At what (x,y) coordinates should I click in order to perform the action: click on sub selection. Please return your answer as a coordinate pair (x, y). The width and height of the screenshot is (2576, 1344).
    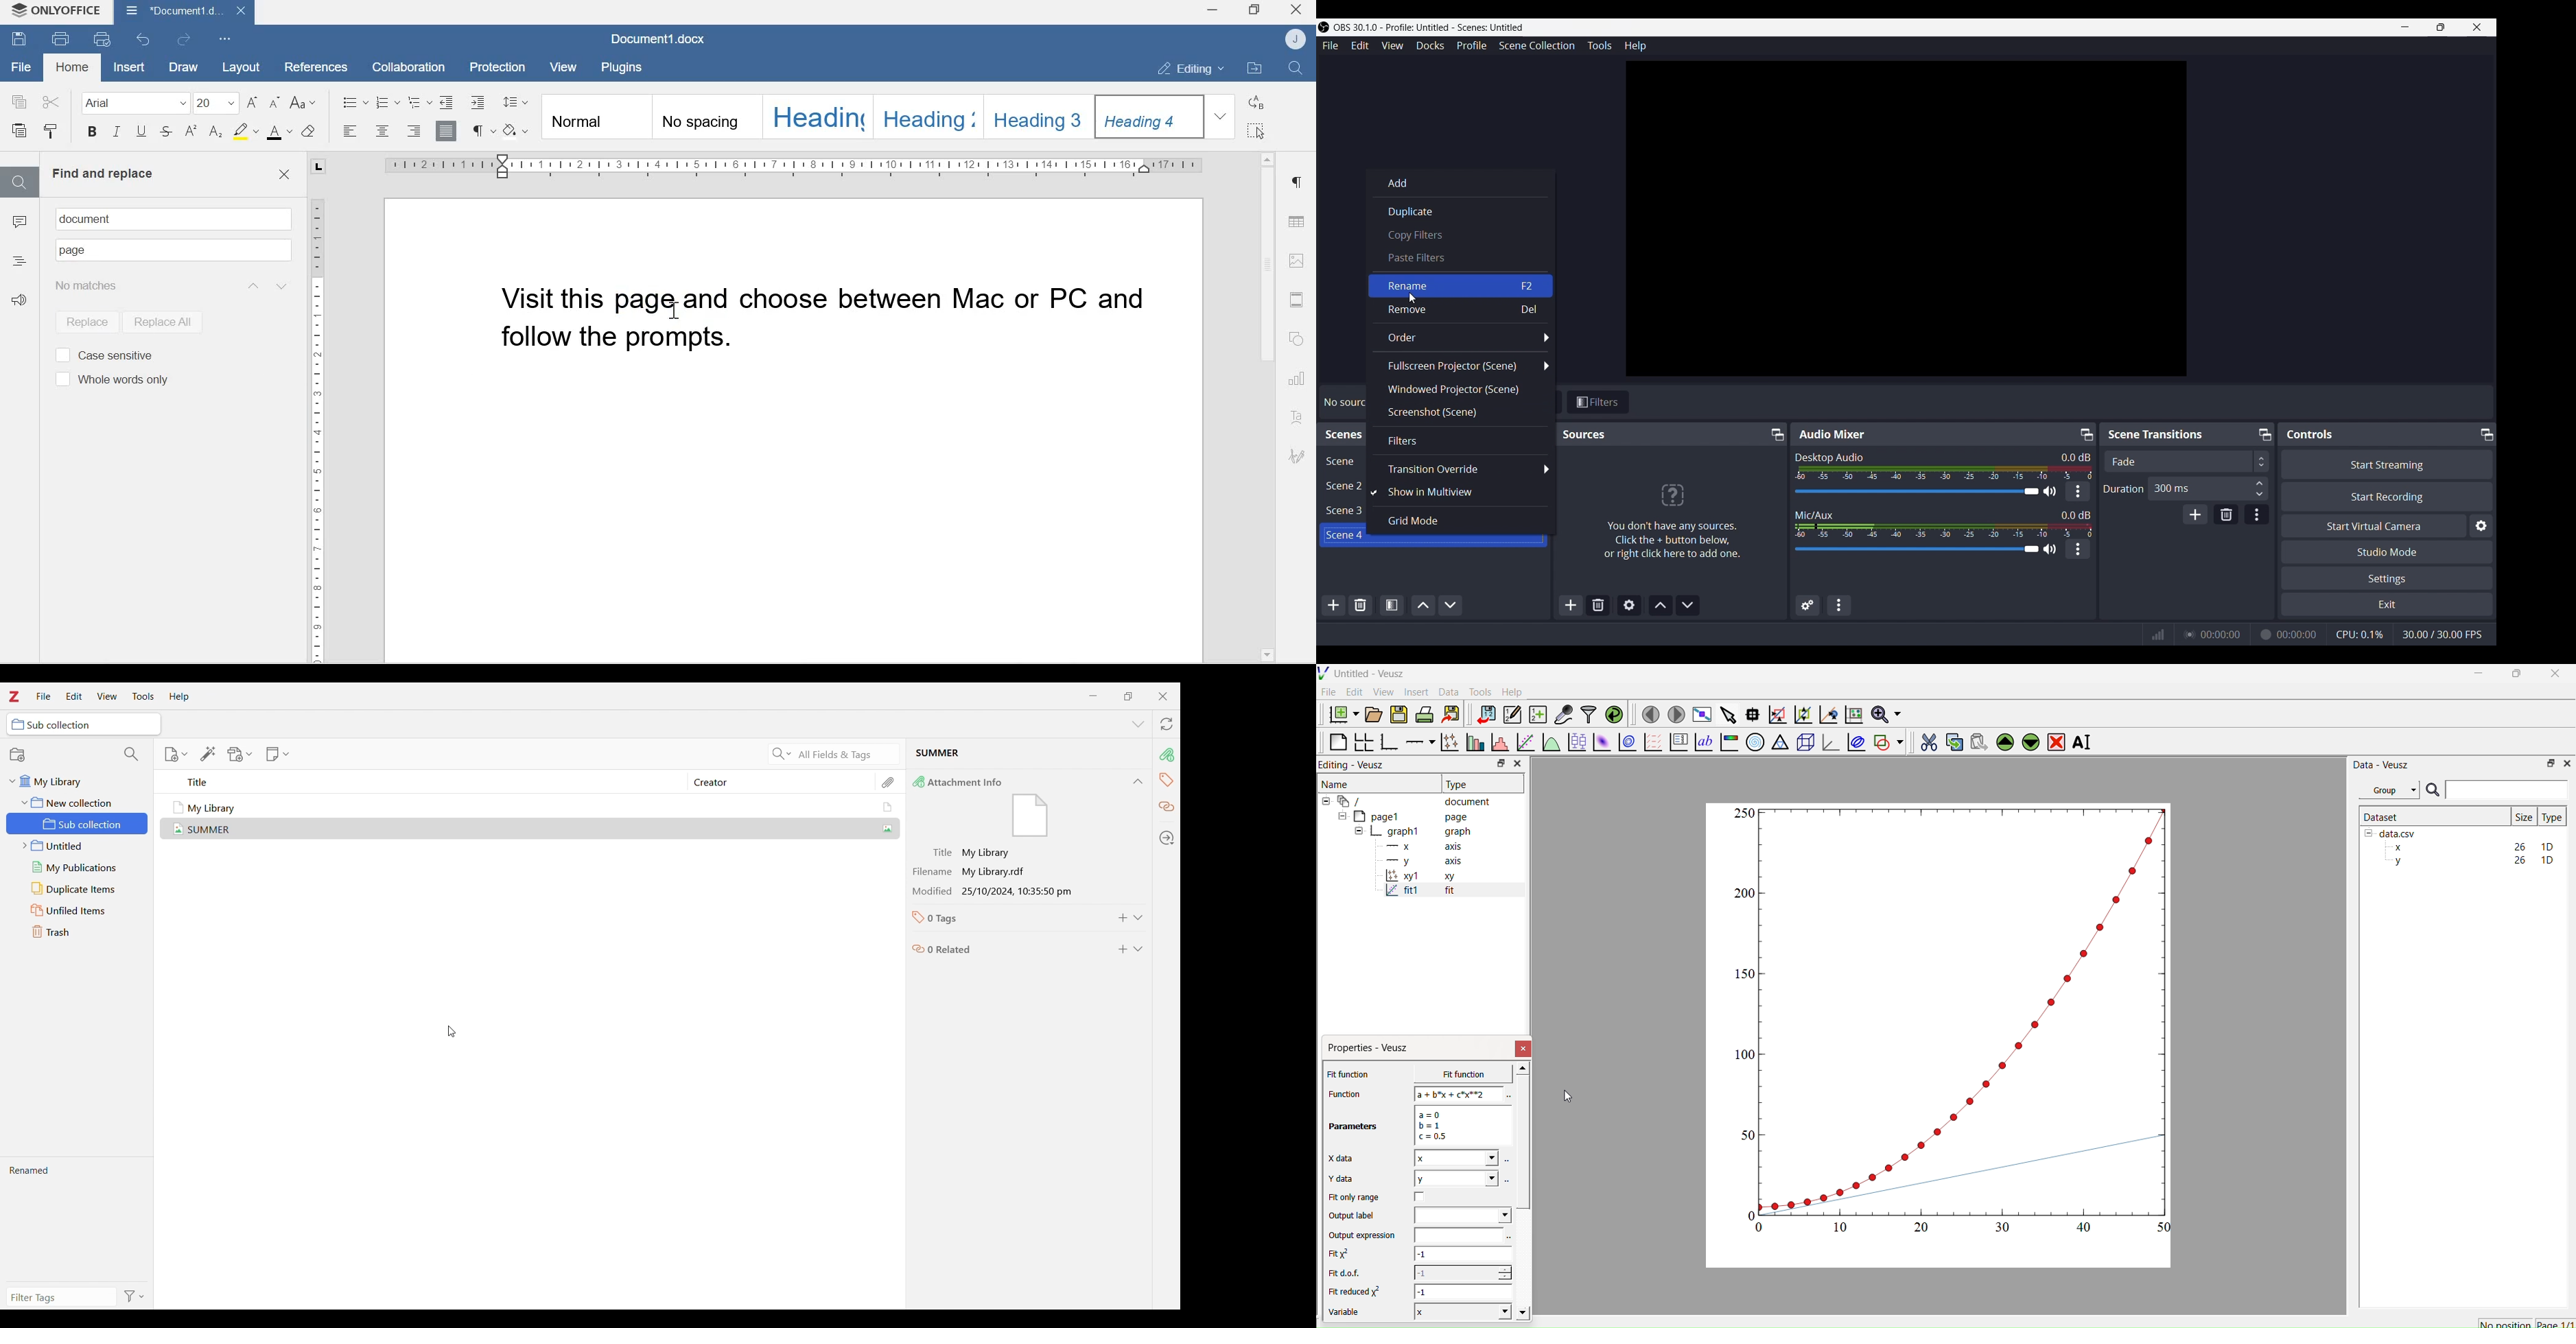
    Looking at the image, I should click on (84, 724).